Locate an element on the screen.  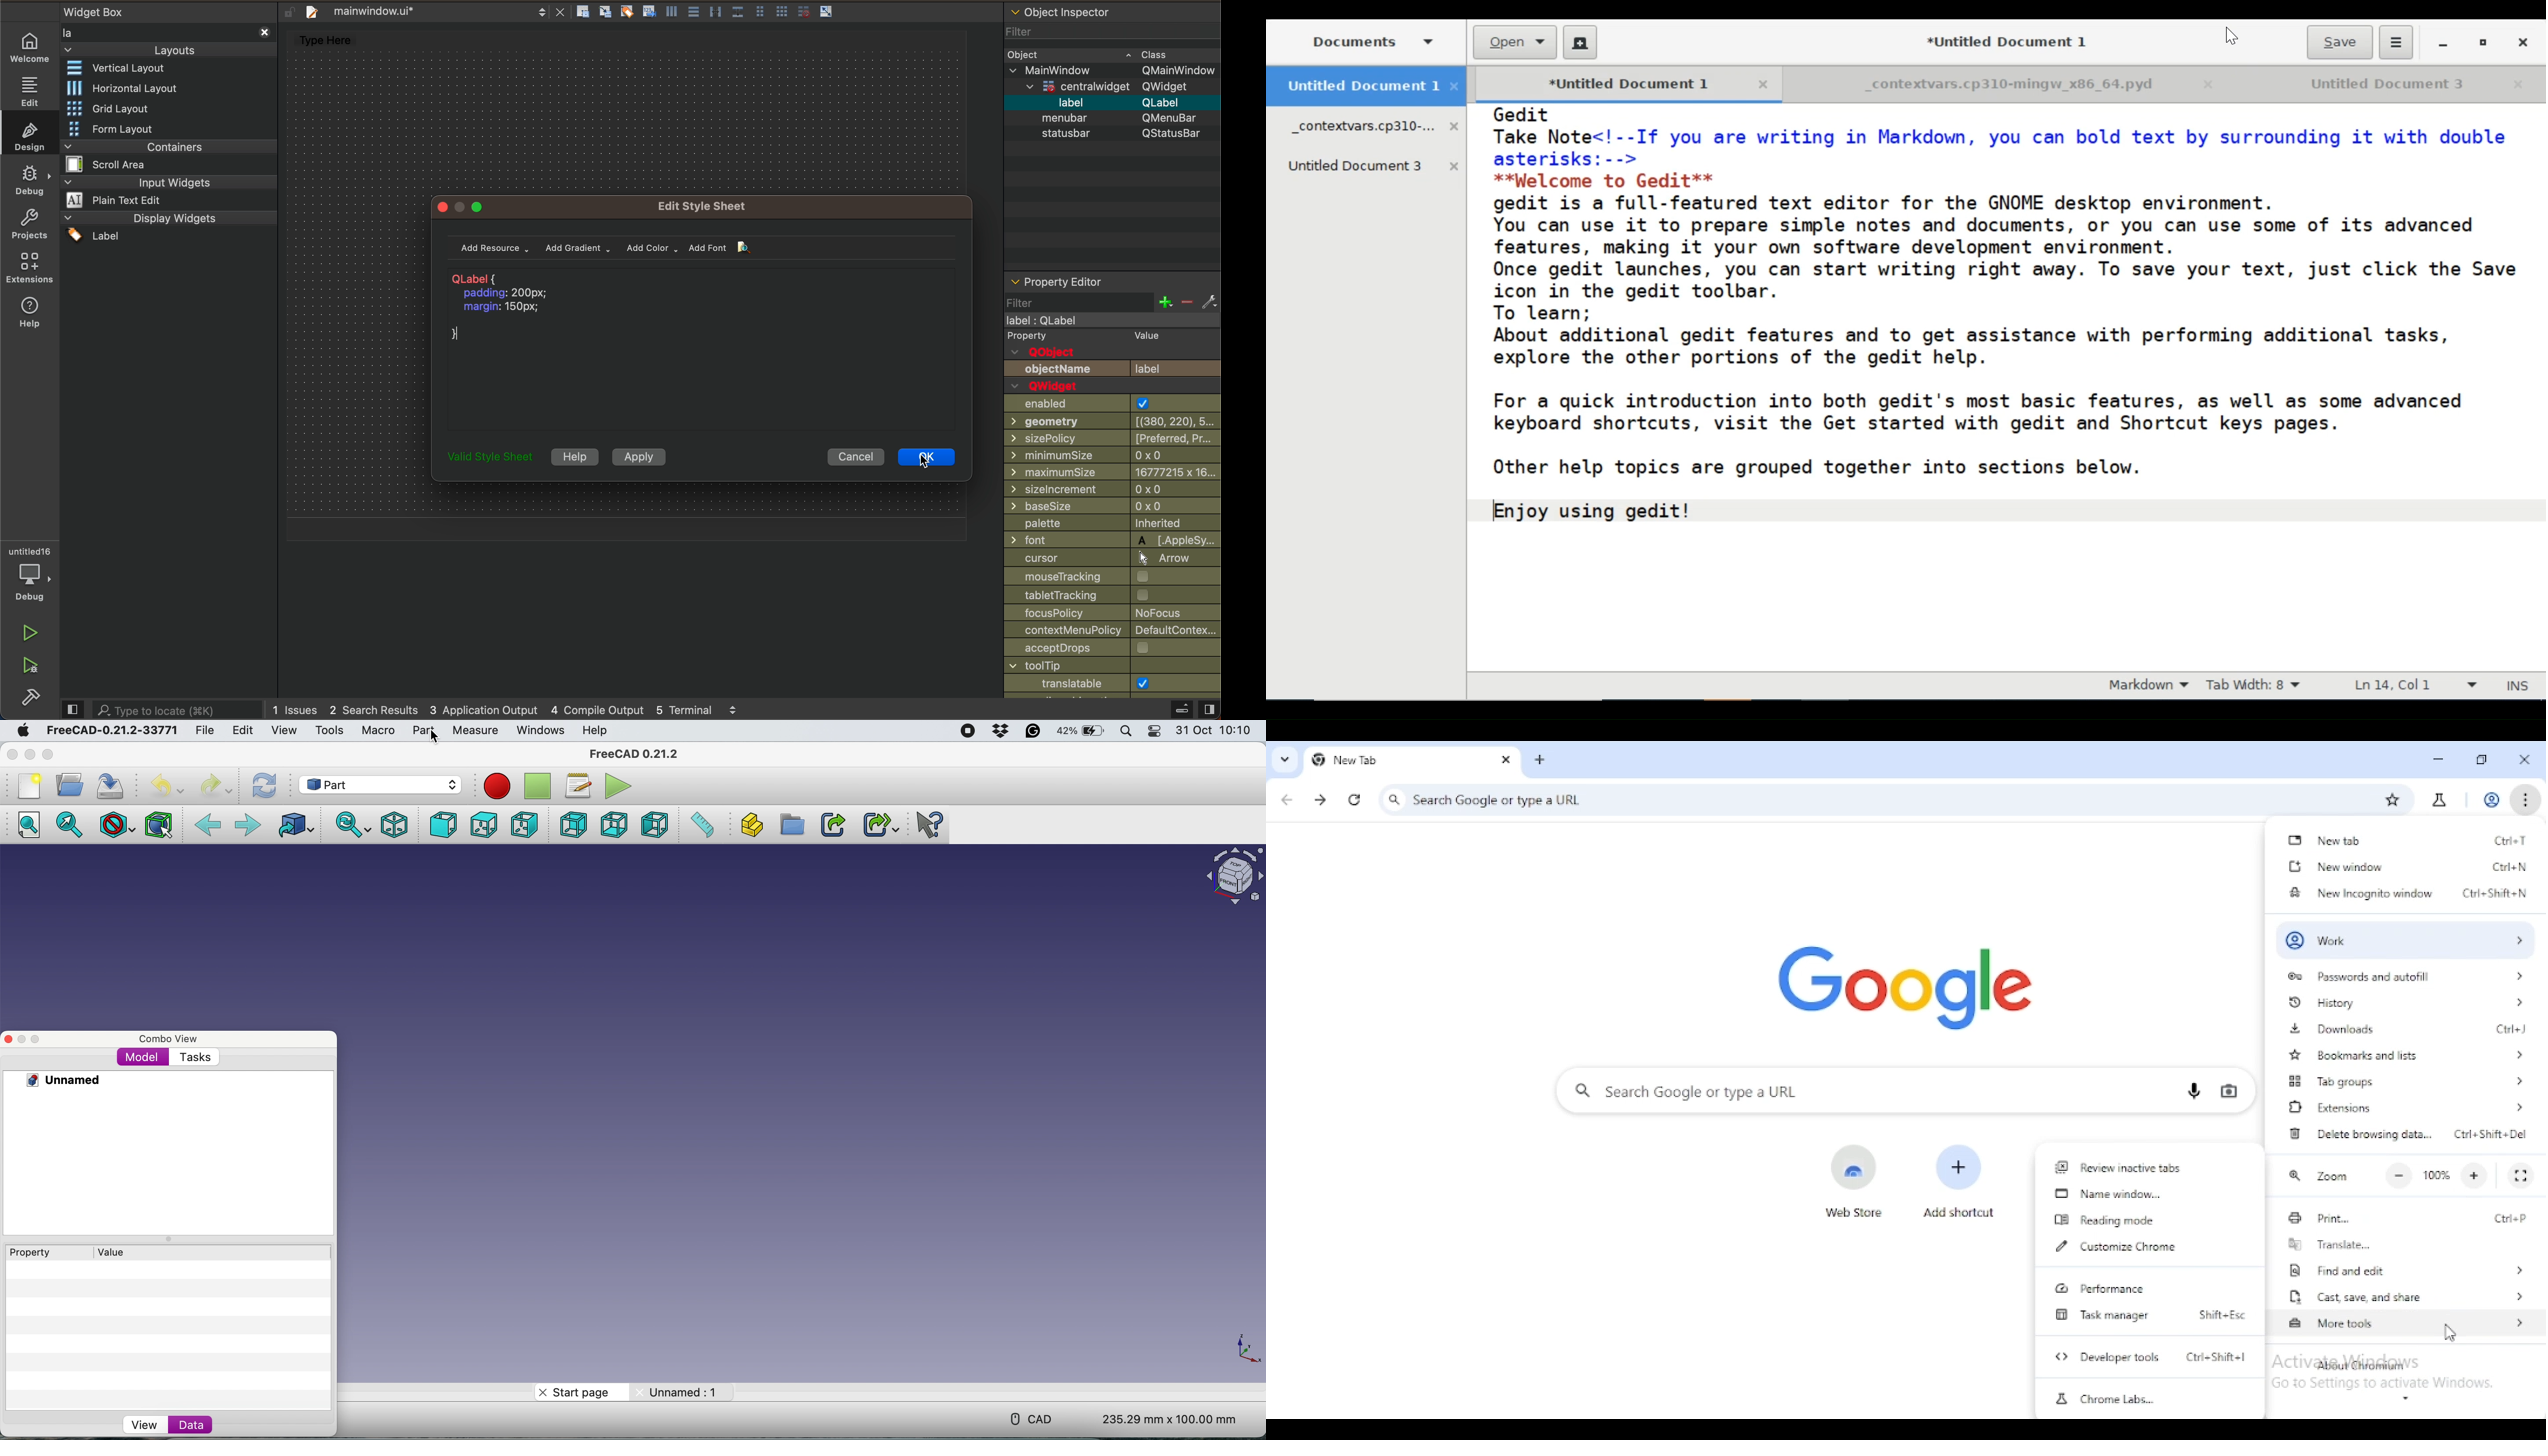
 is located at coordinates (1111, 540).